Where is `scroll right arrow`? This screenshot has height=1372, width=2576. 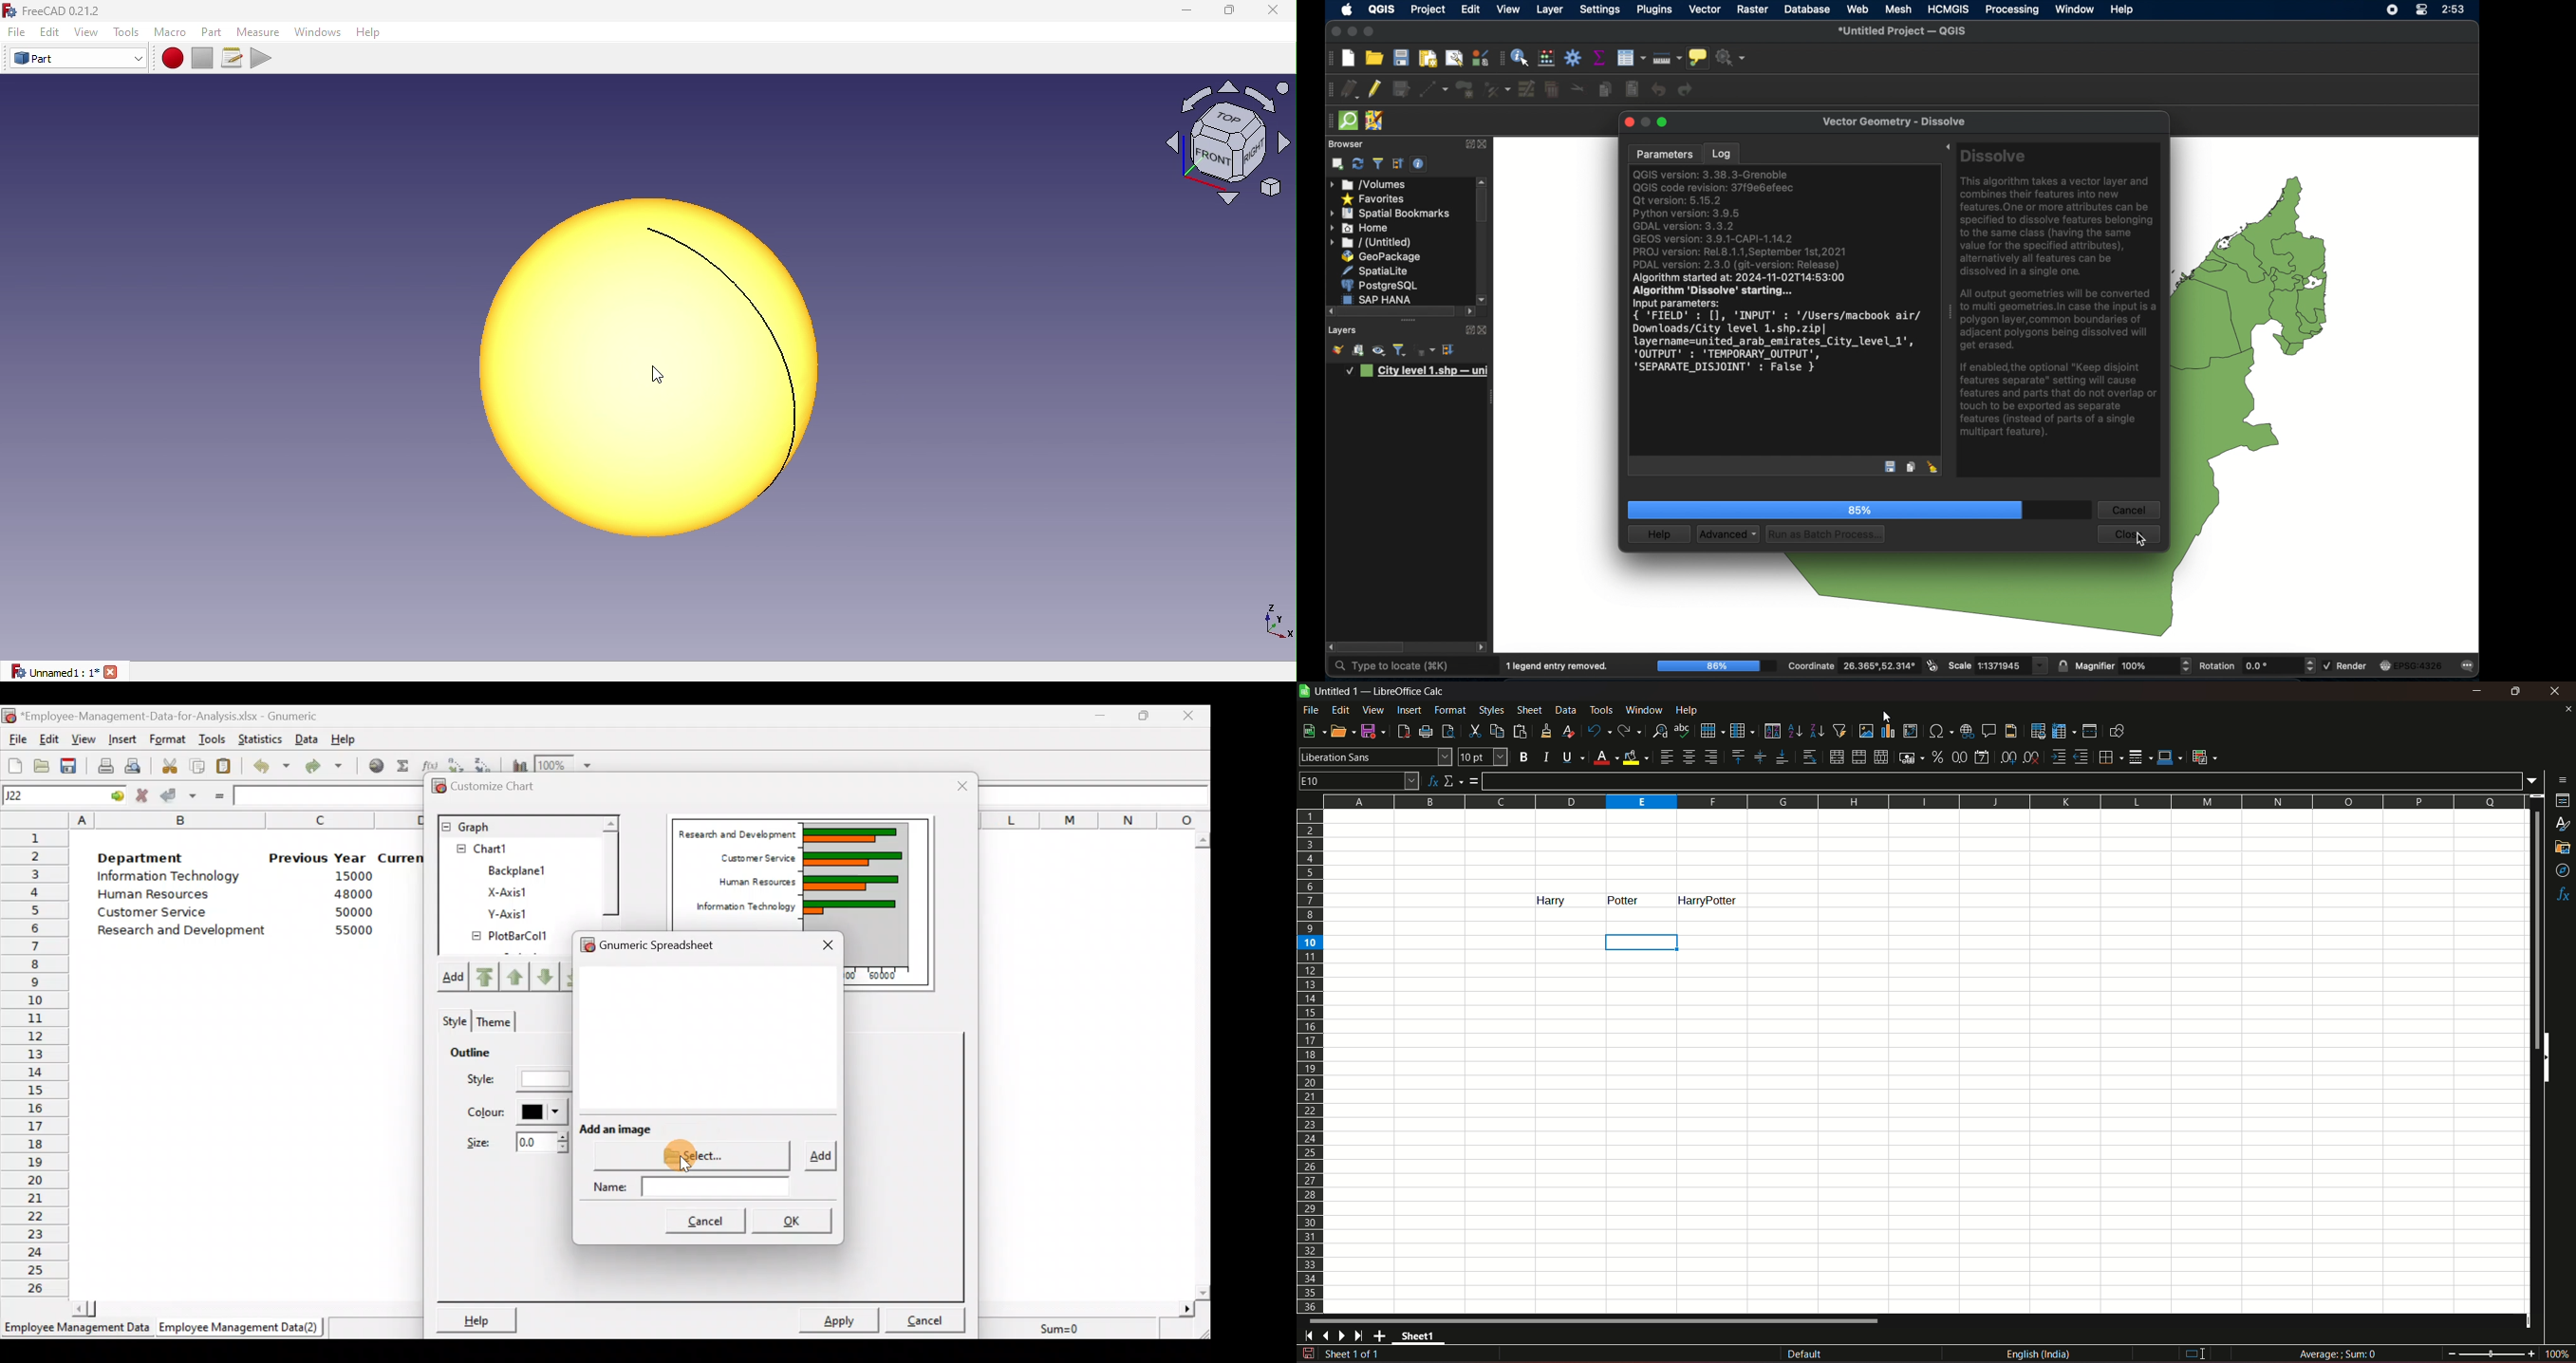
scroll right arrow is located at coordinates (1329, 647).